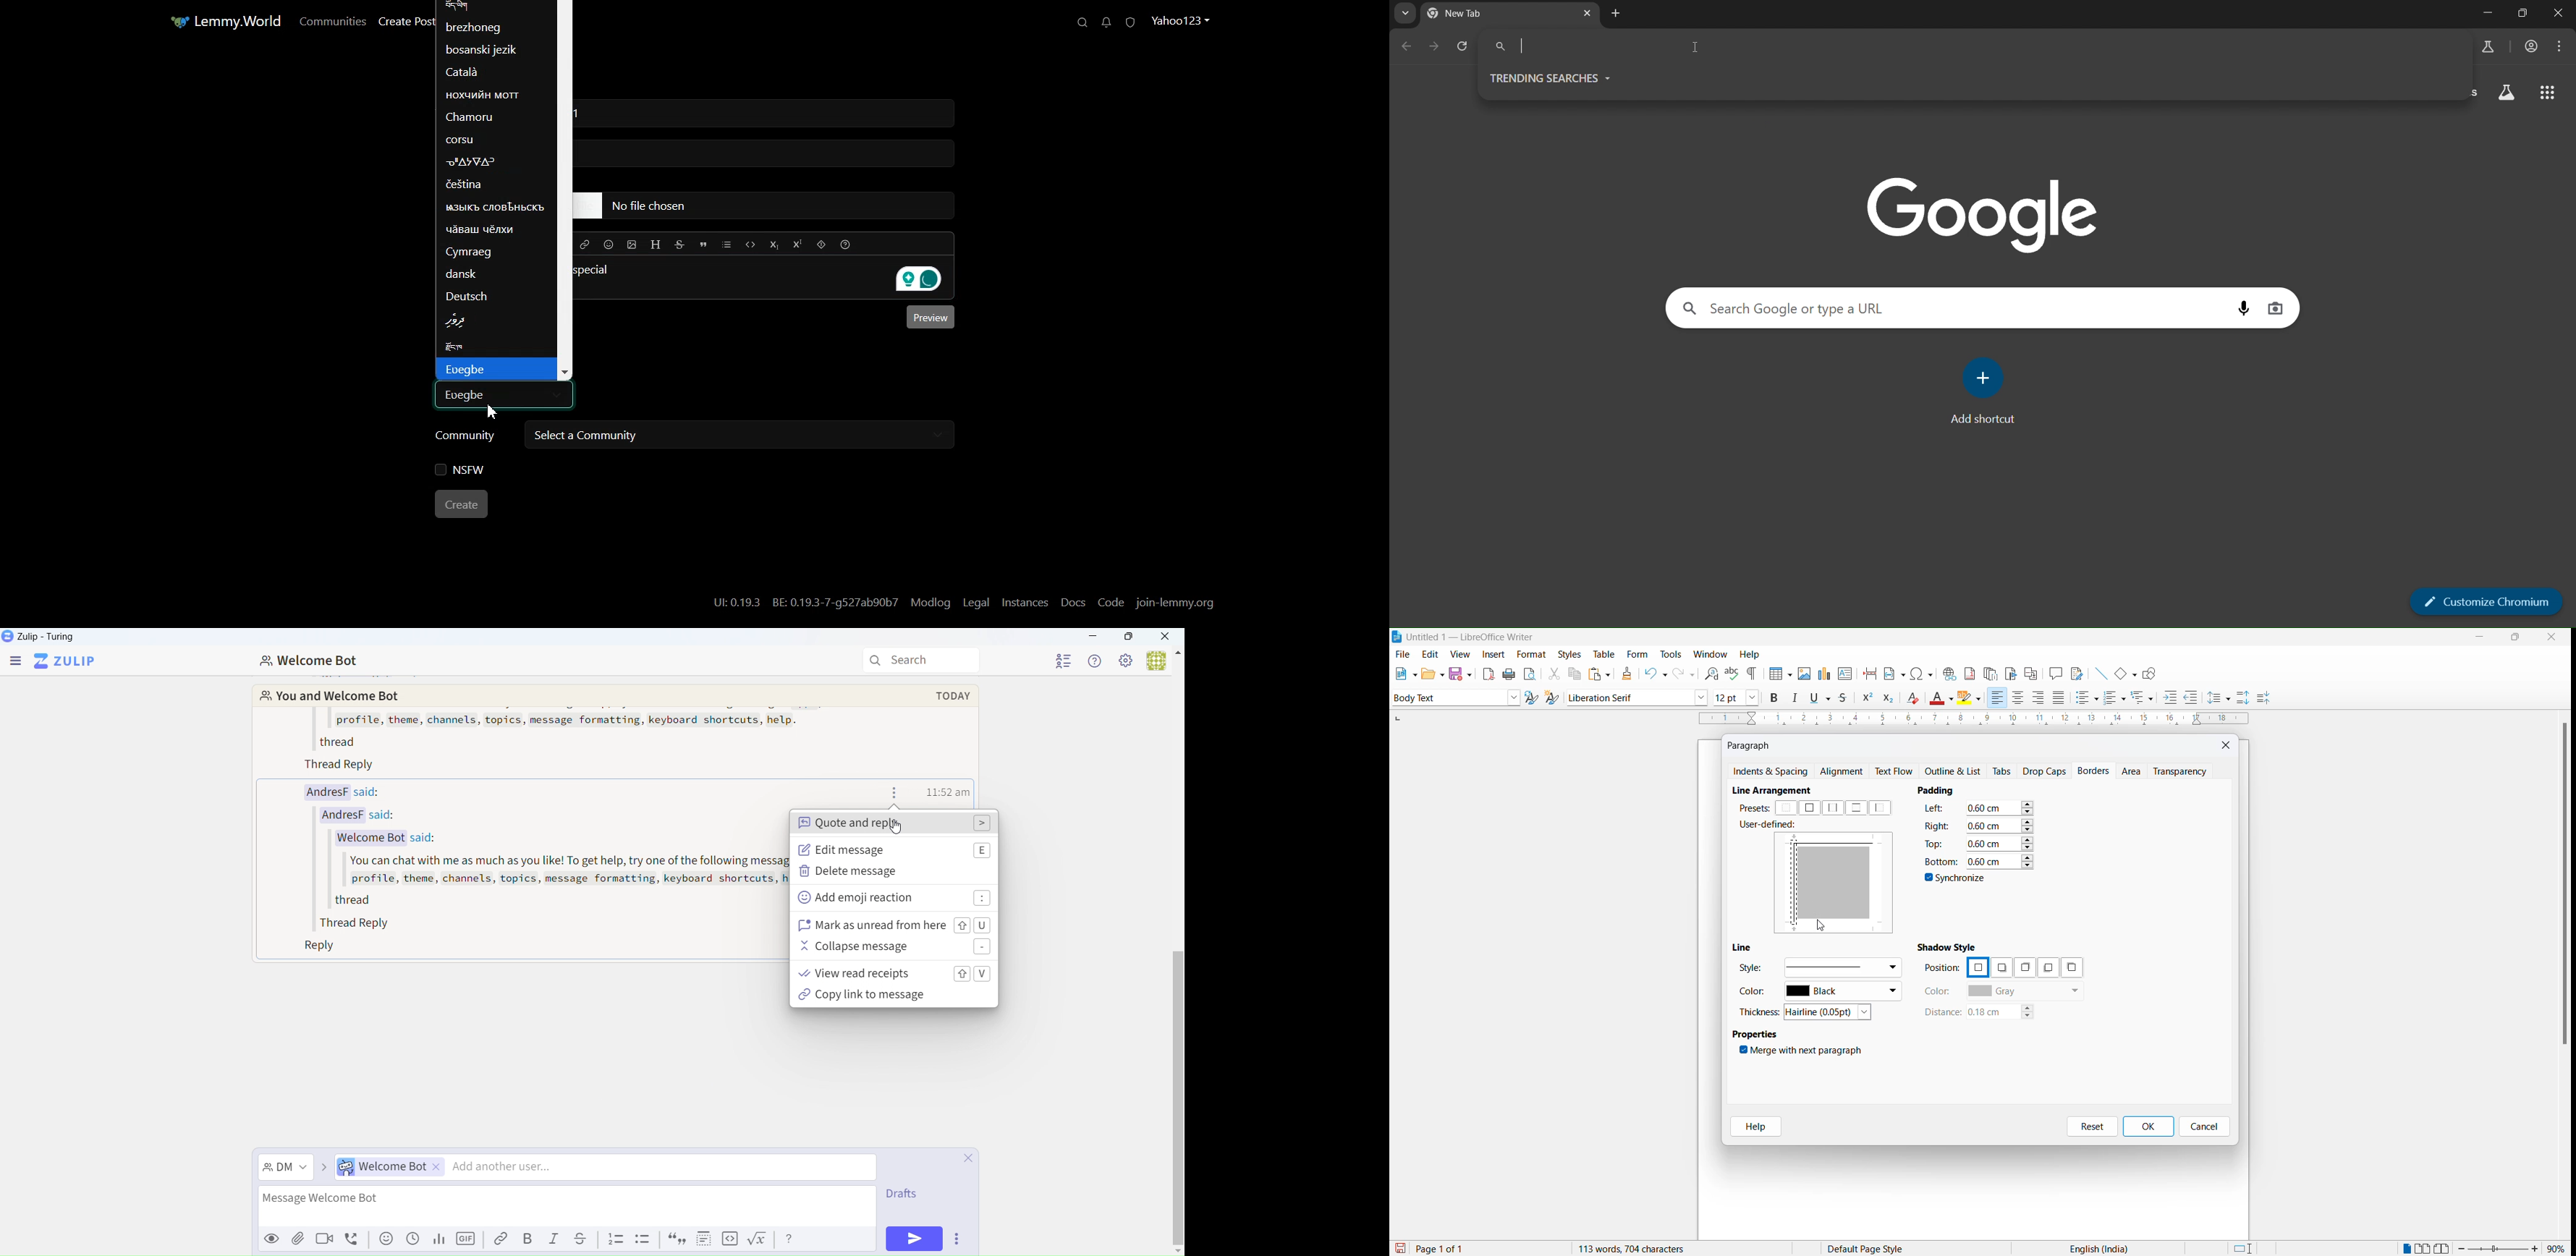 This screenshot has height=1260, width=2576. I want to click on position options, so click(2072, 967).